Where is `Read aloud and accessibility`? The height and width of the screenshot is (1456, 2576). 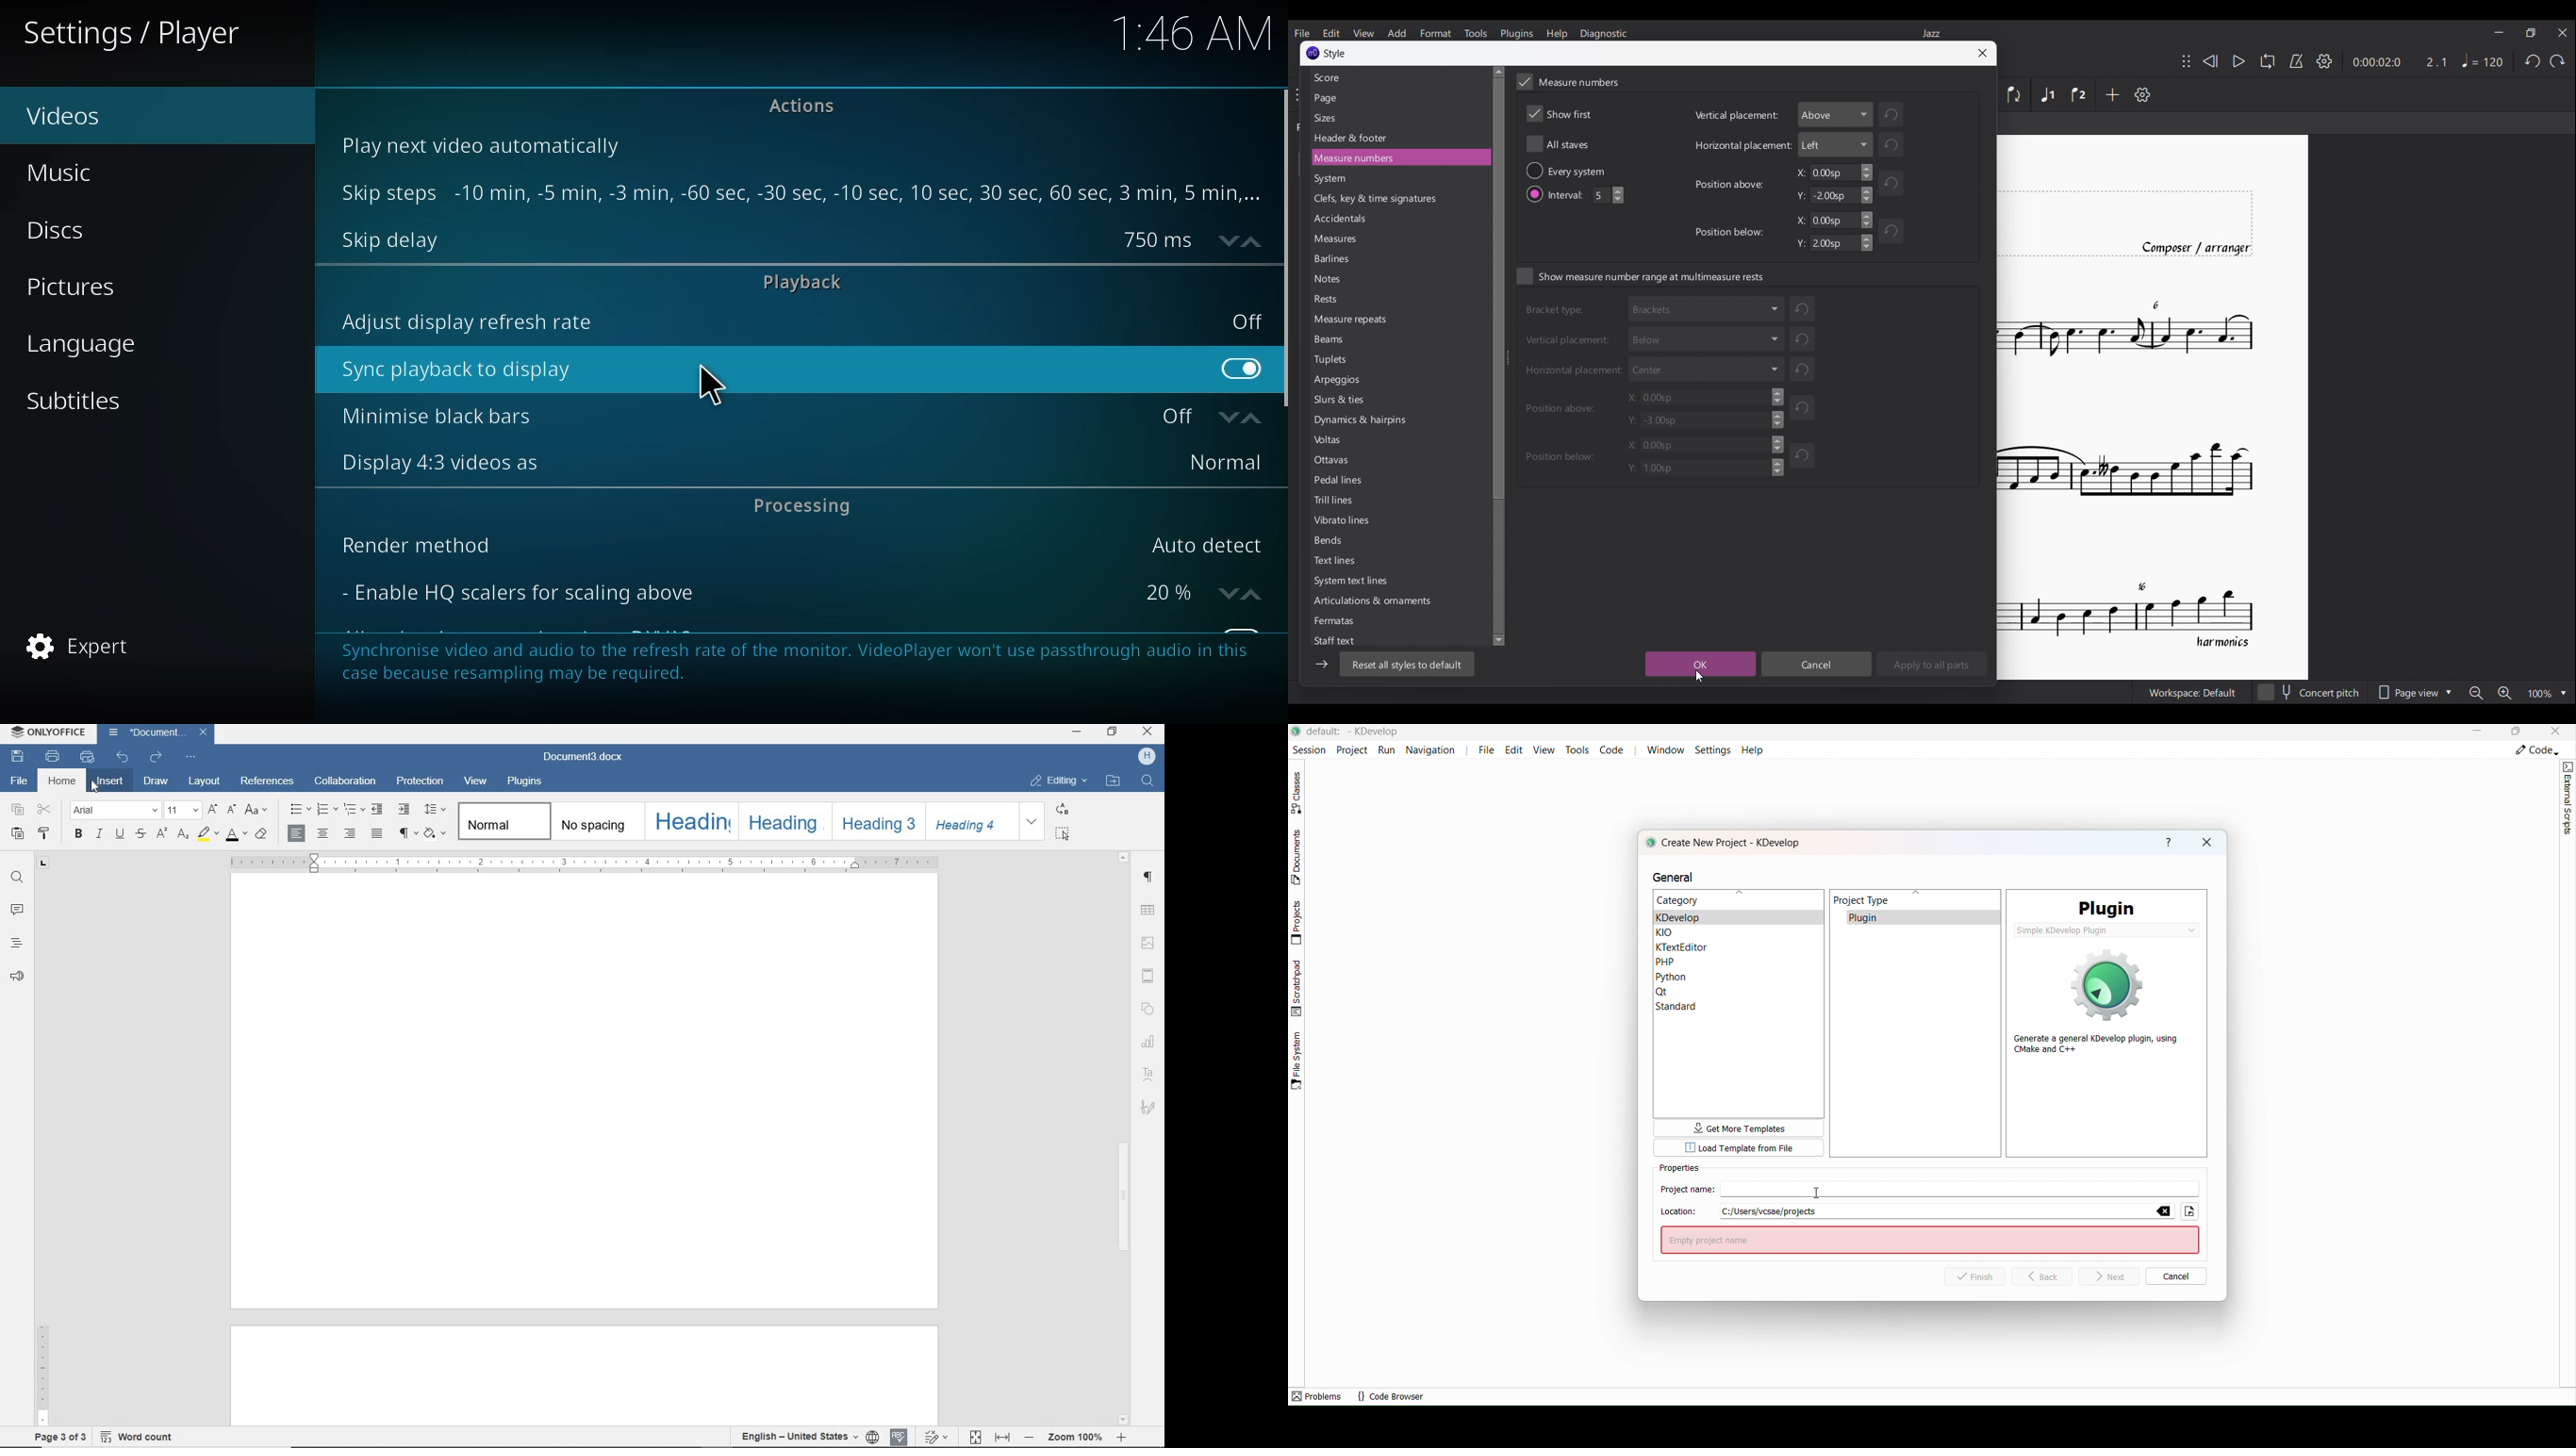
Read aloud and accessibility is located at coordinates (18, 977).